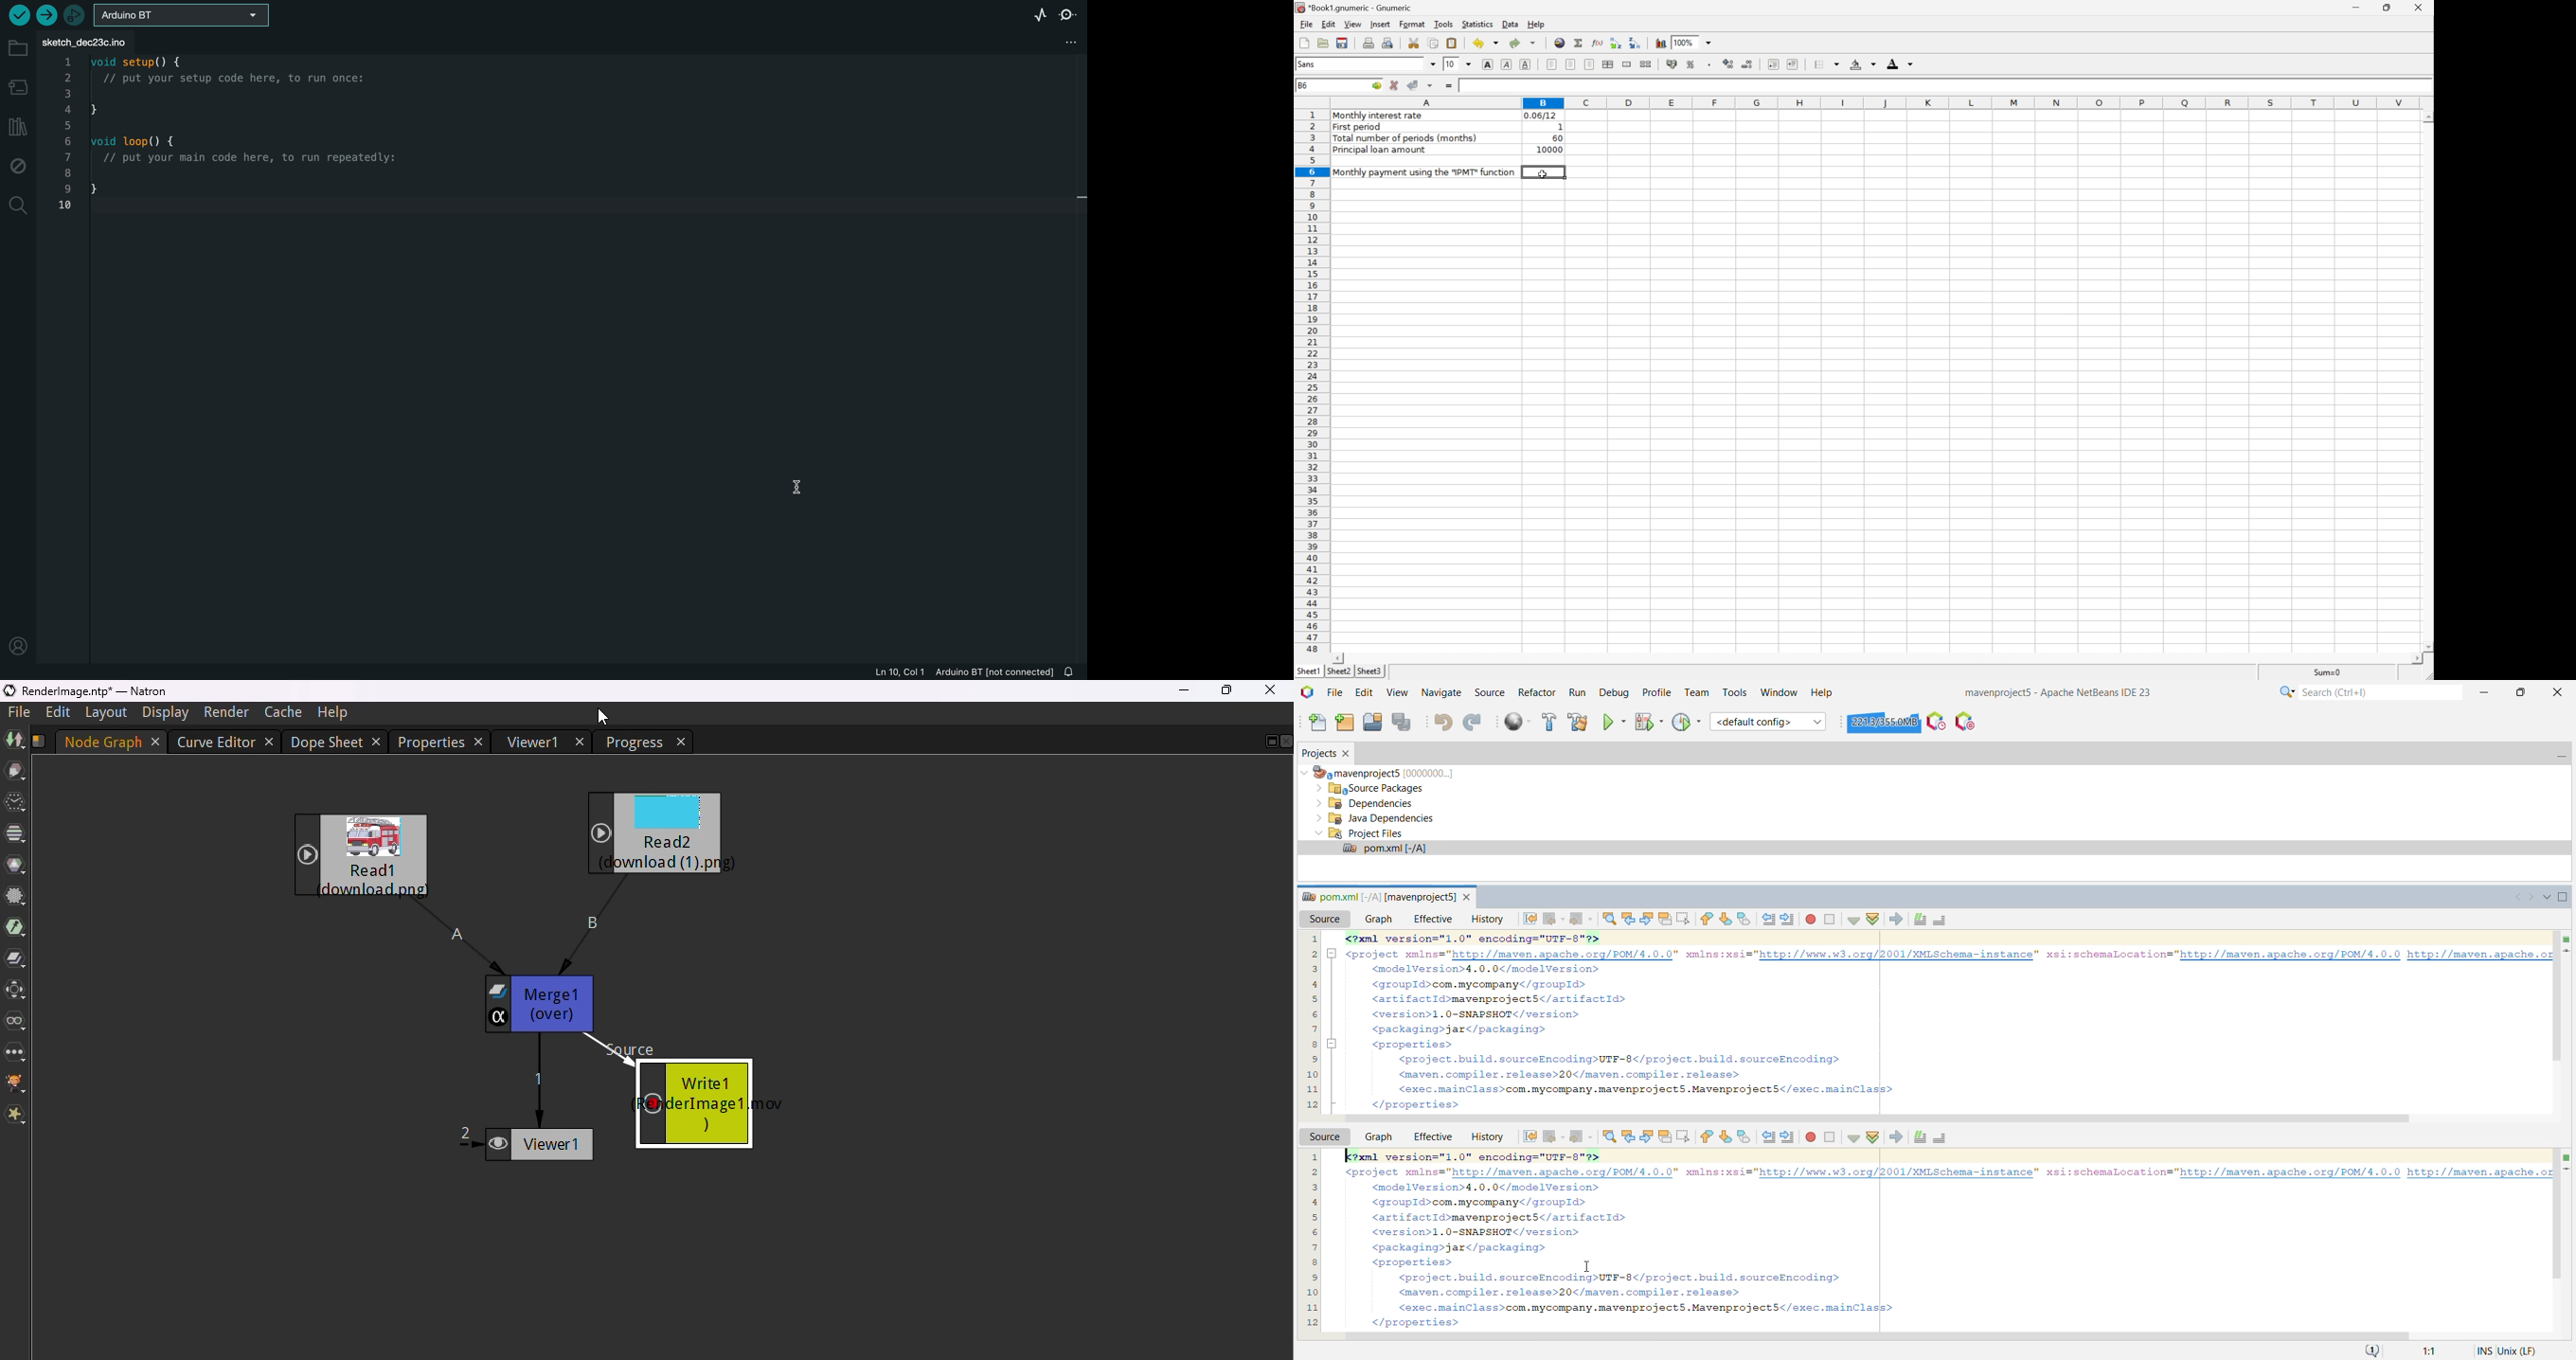 The width and height of the screenshot is (2576, 1372). What do you see at coordinates (1597, 43) in the screenshot?
I see `Edit function in current cell` at bounding box center [1597, 43].